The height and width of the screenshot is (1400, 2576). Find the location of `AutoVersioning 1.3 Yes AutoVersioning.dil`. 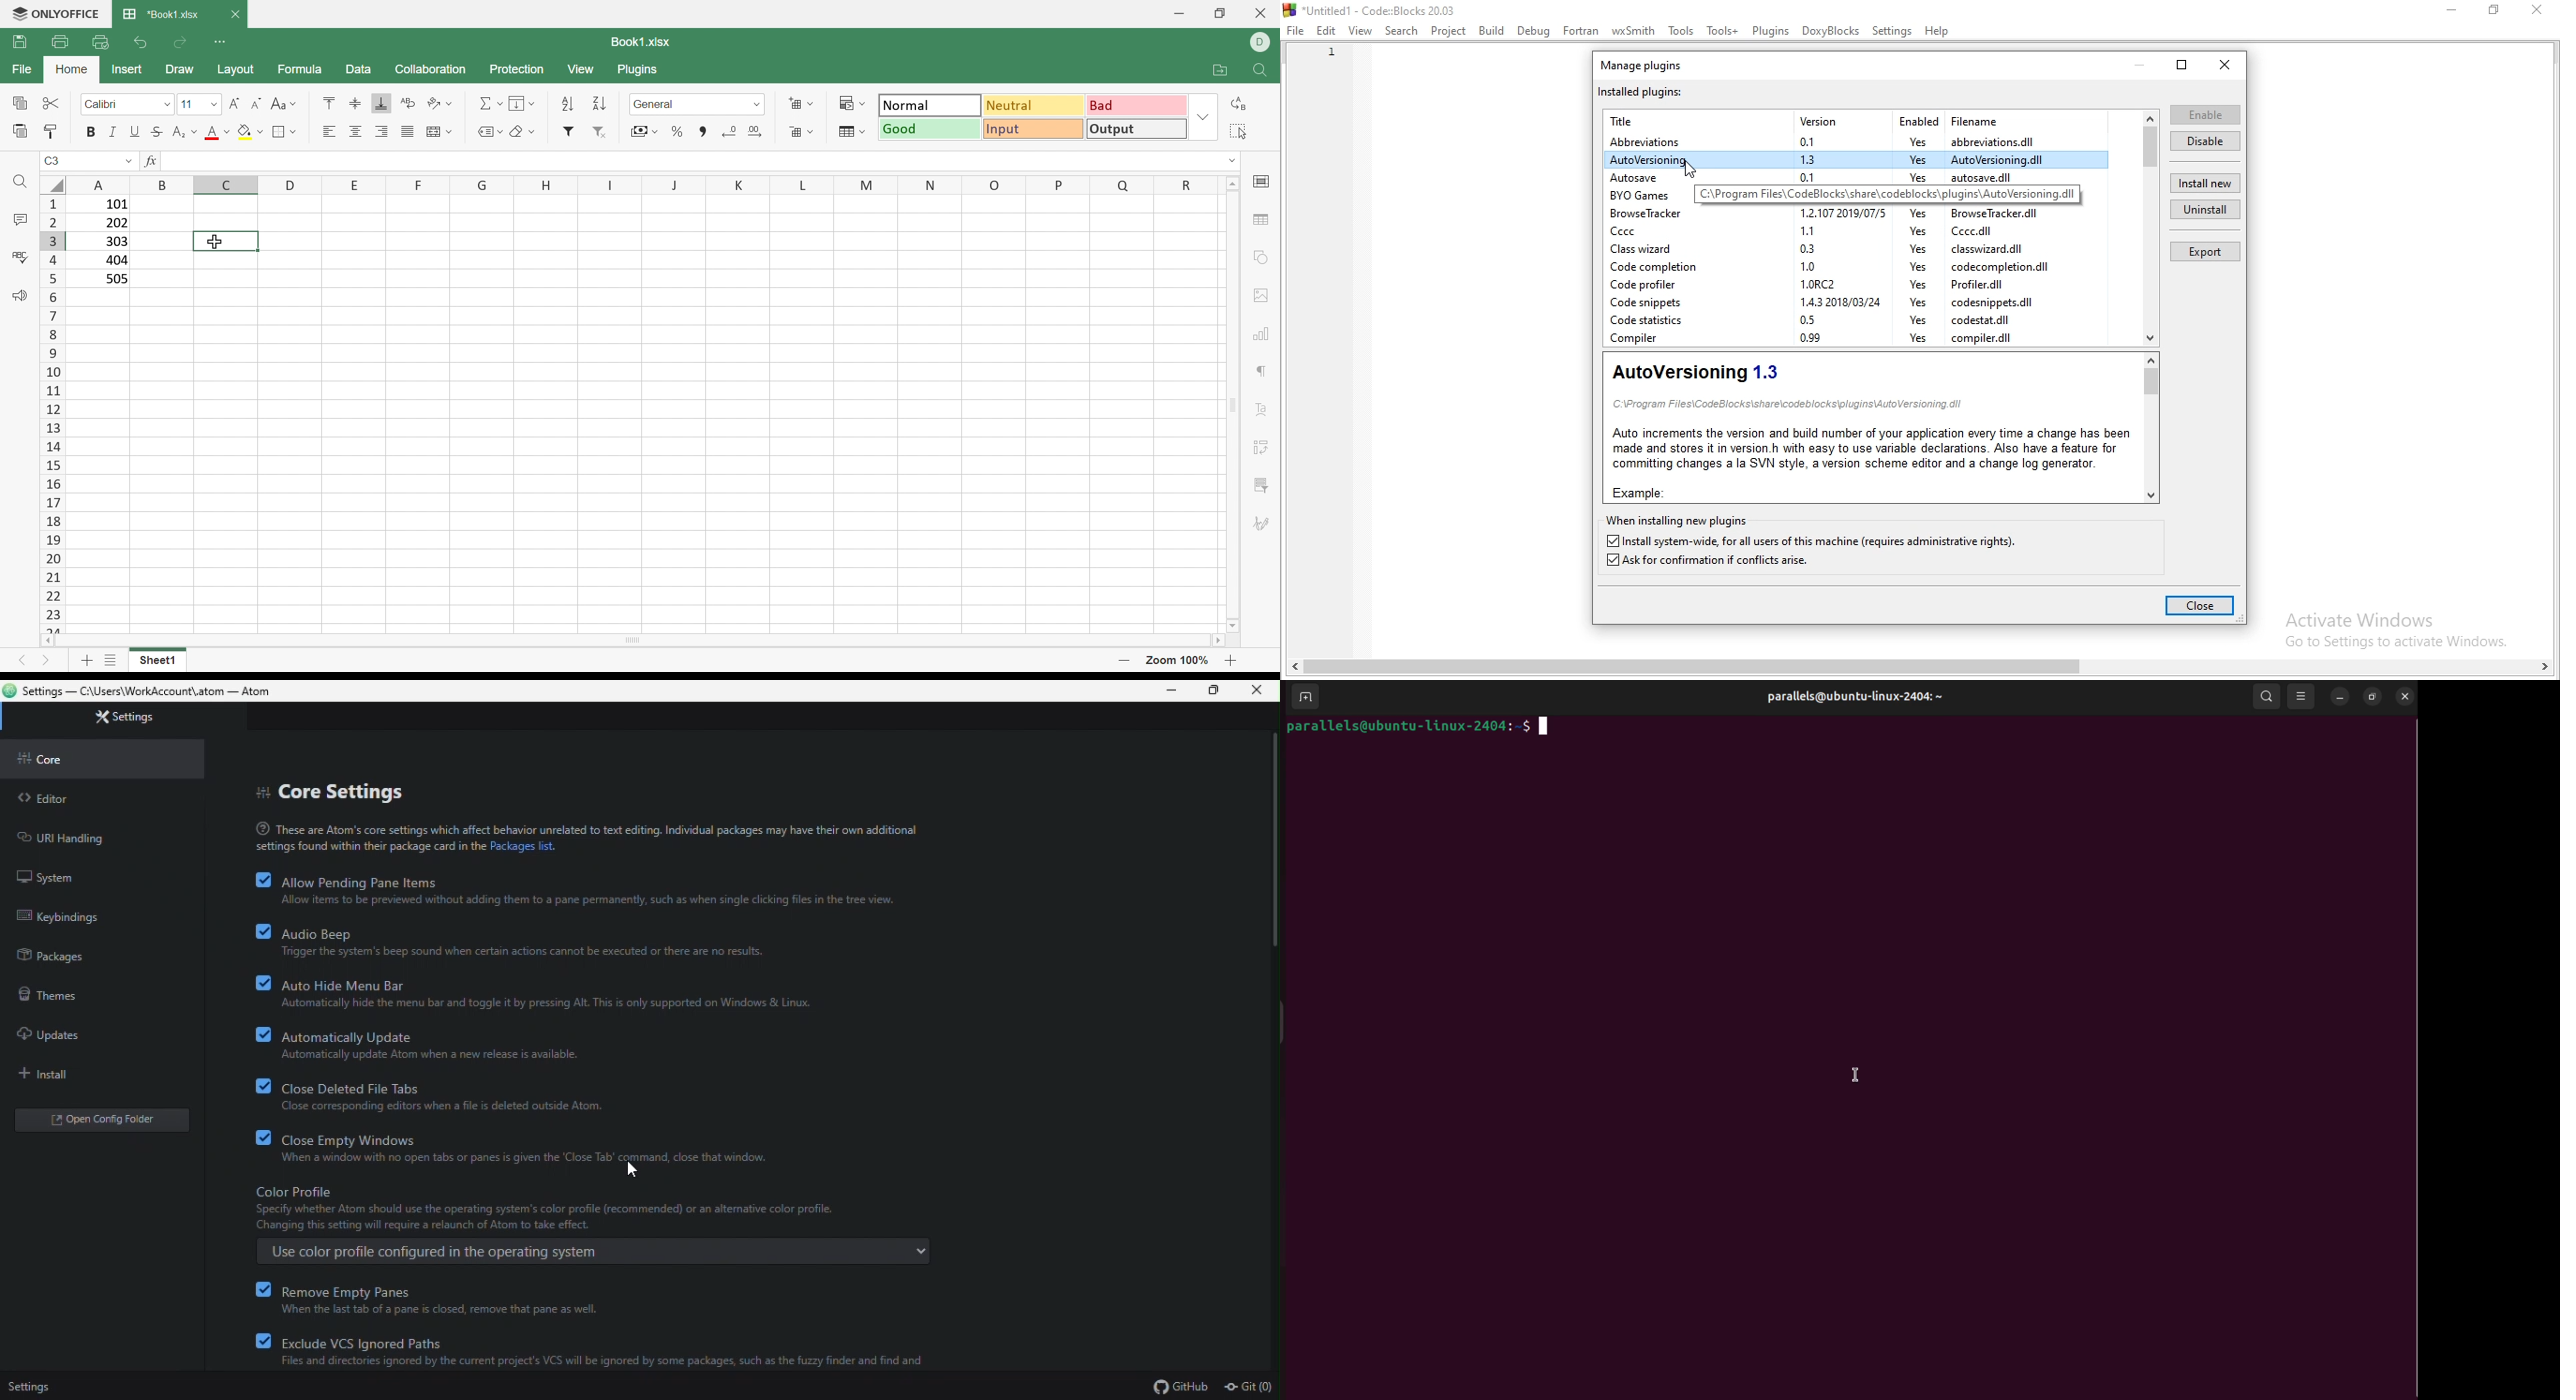

AutoVersioning 1.3 Yes AutoVersioning.dil is located at coordinates (1829, 159).